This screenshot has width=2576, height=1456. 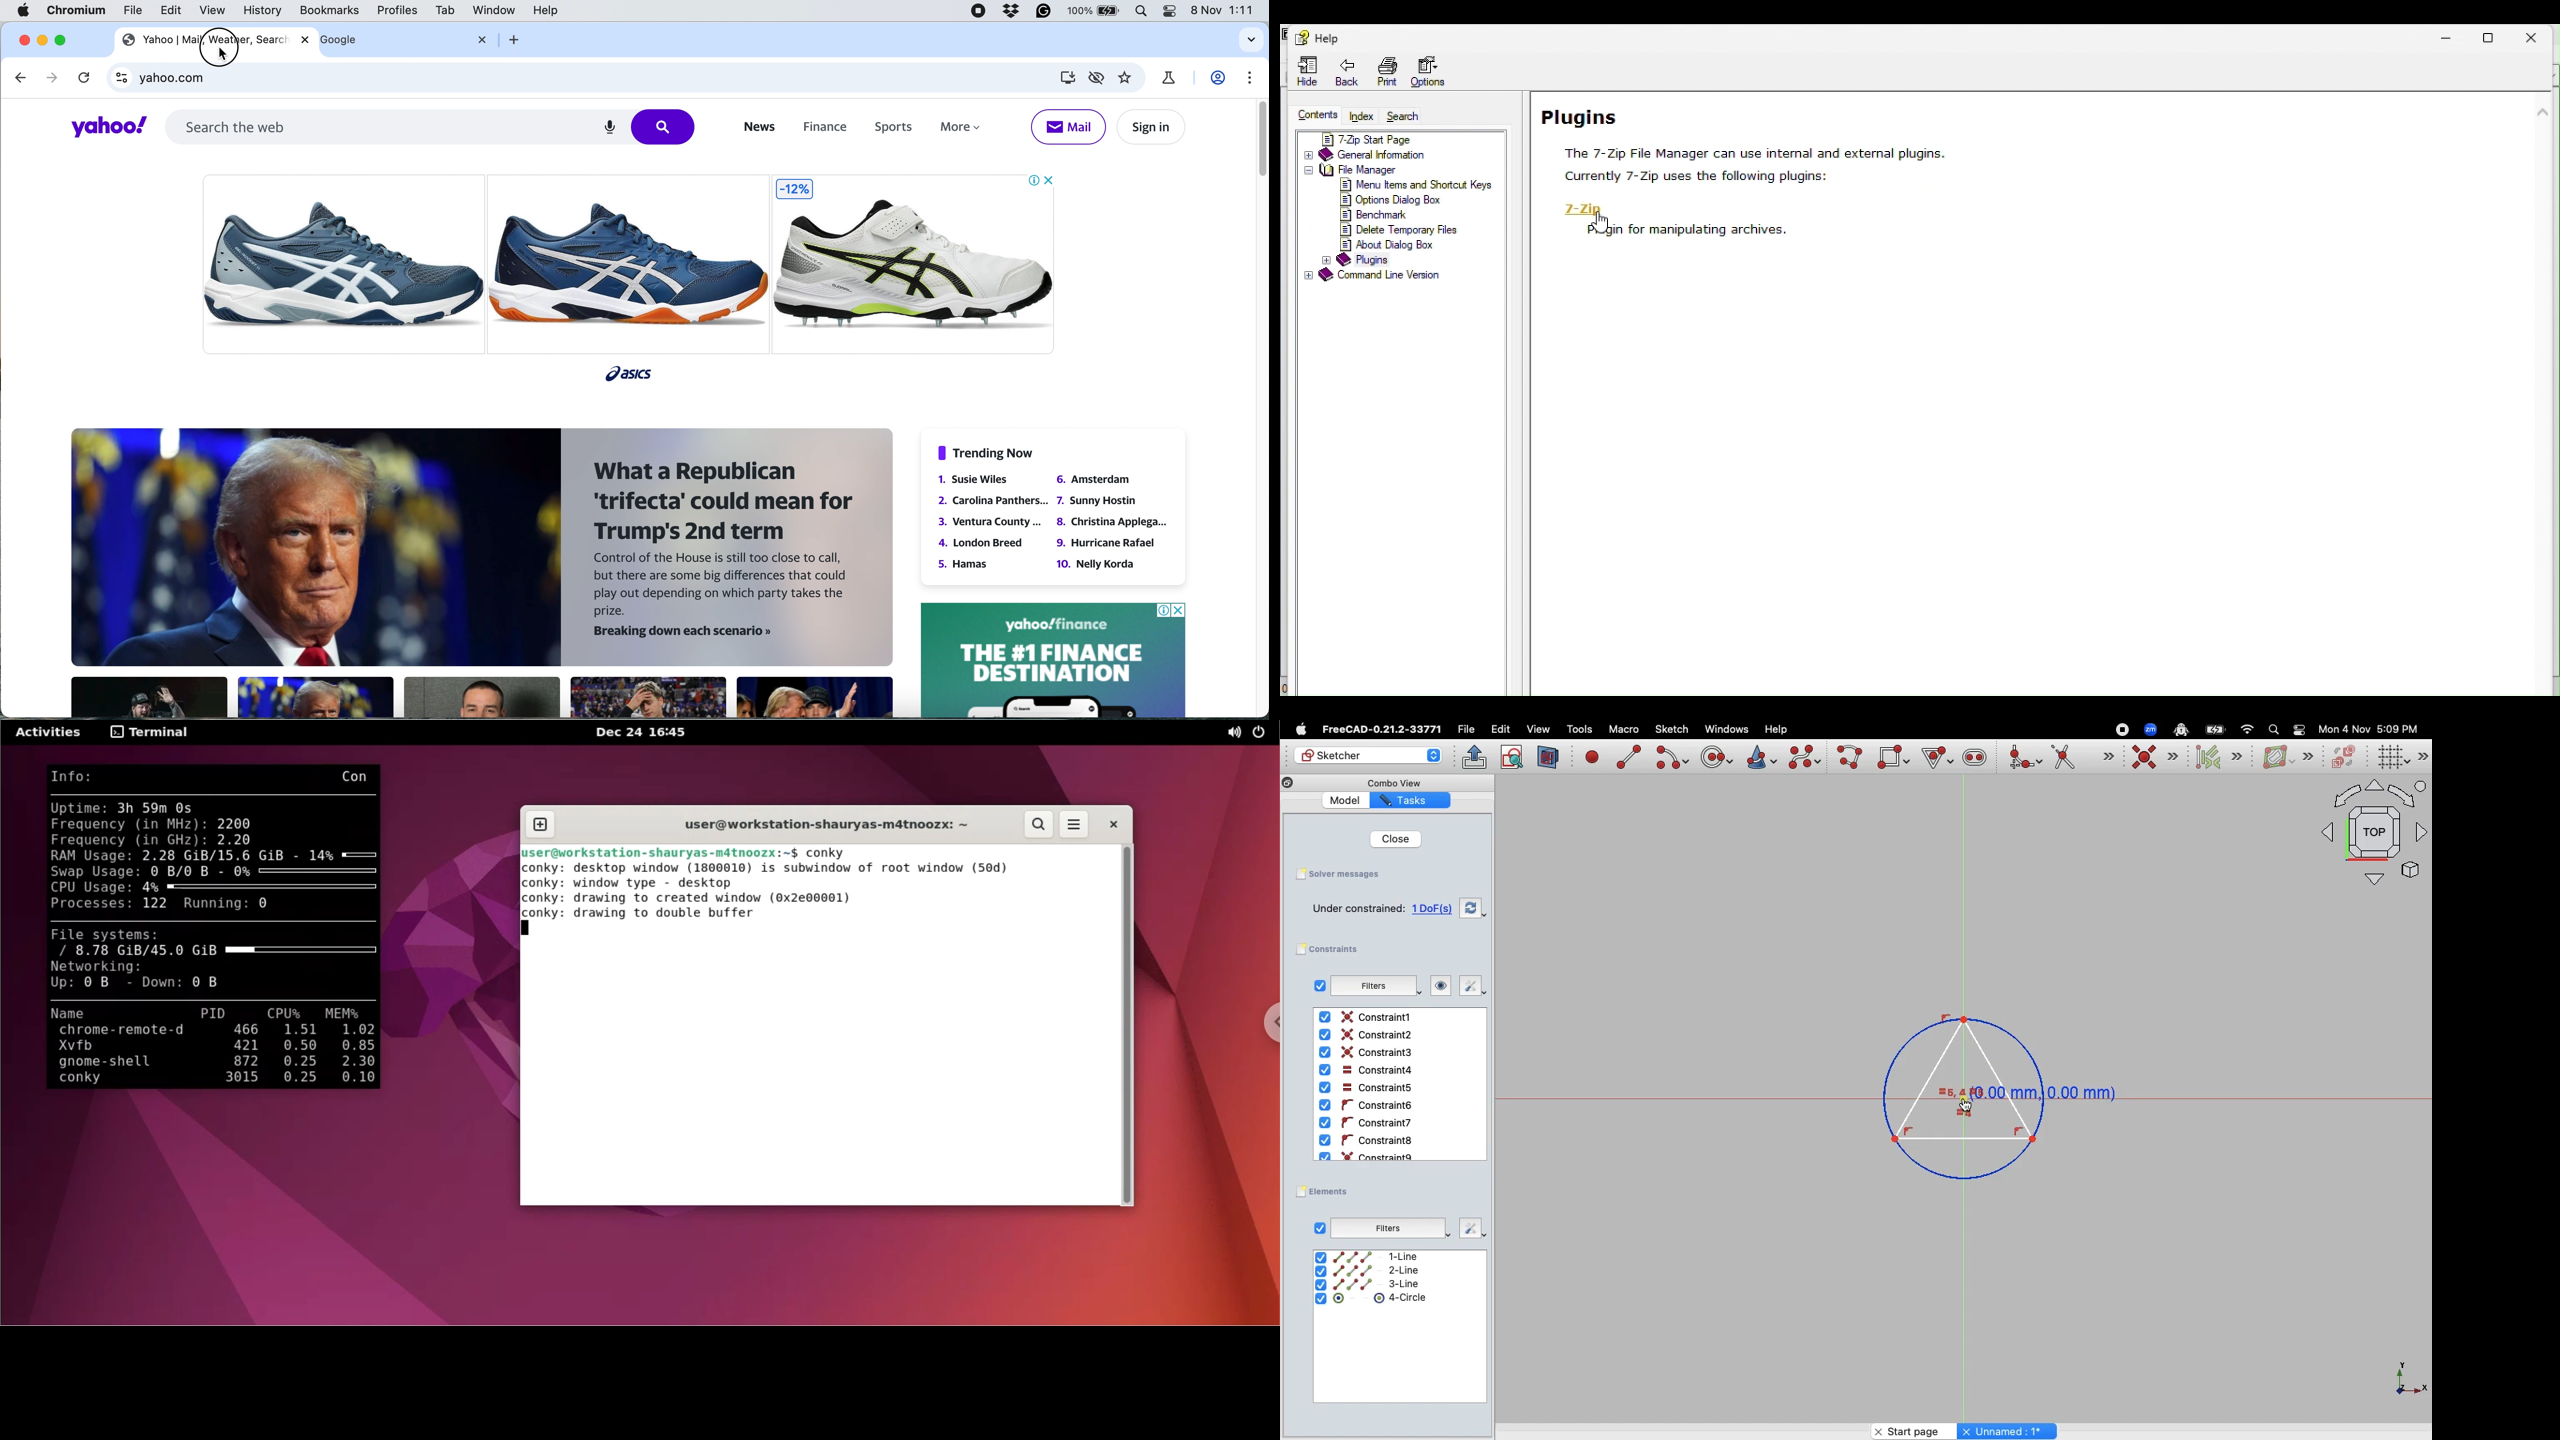 What do you see at coordinates (1374, 1257) in the screenshot?
I see `1-Line` at bounding box center [1374, 1257].